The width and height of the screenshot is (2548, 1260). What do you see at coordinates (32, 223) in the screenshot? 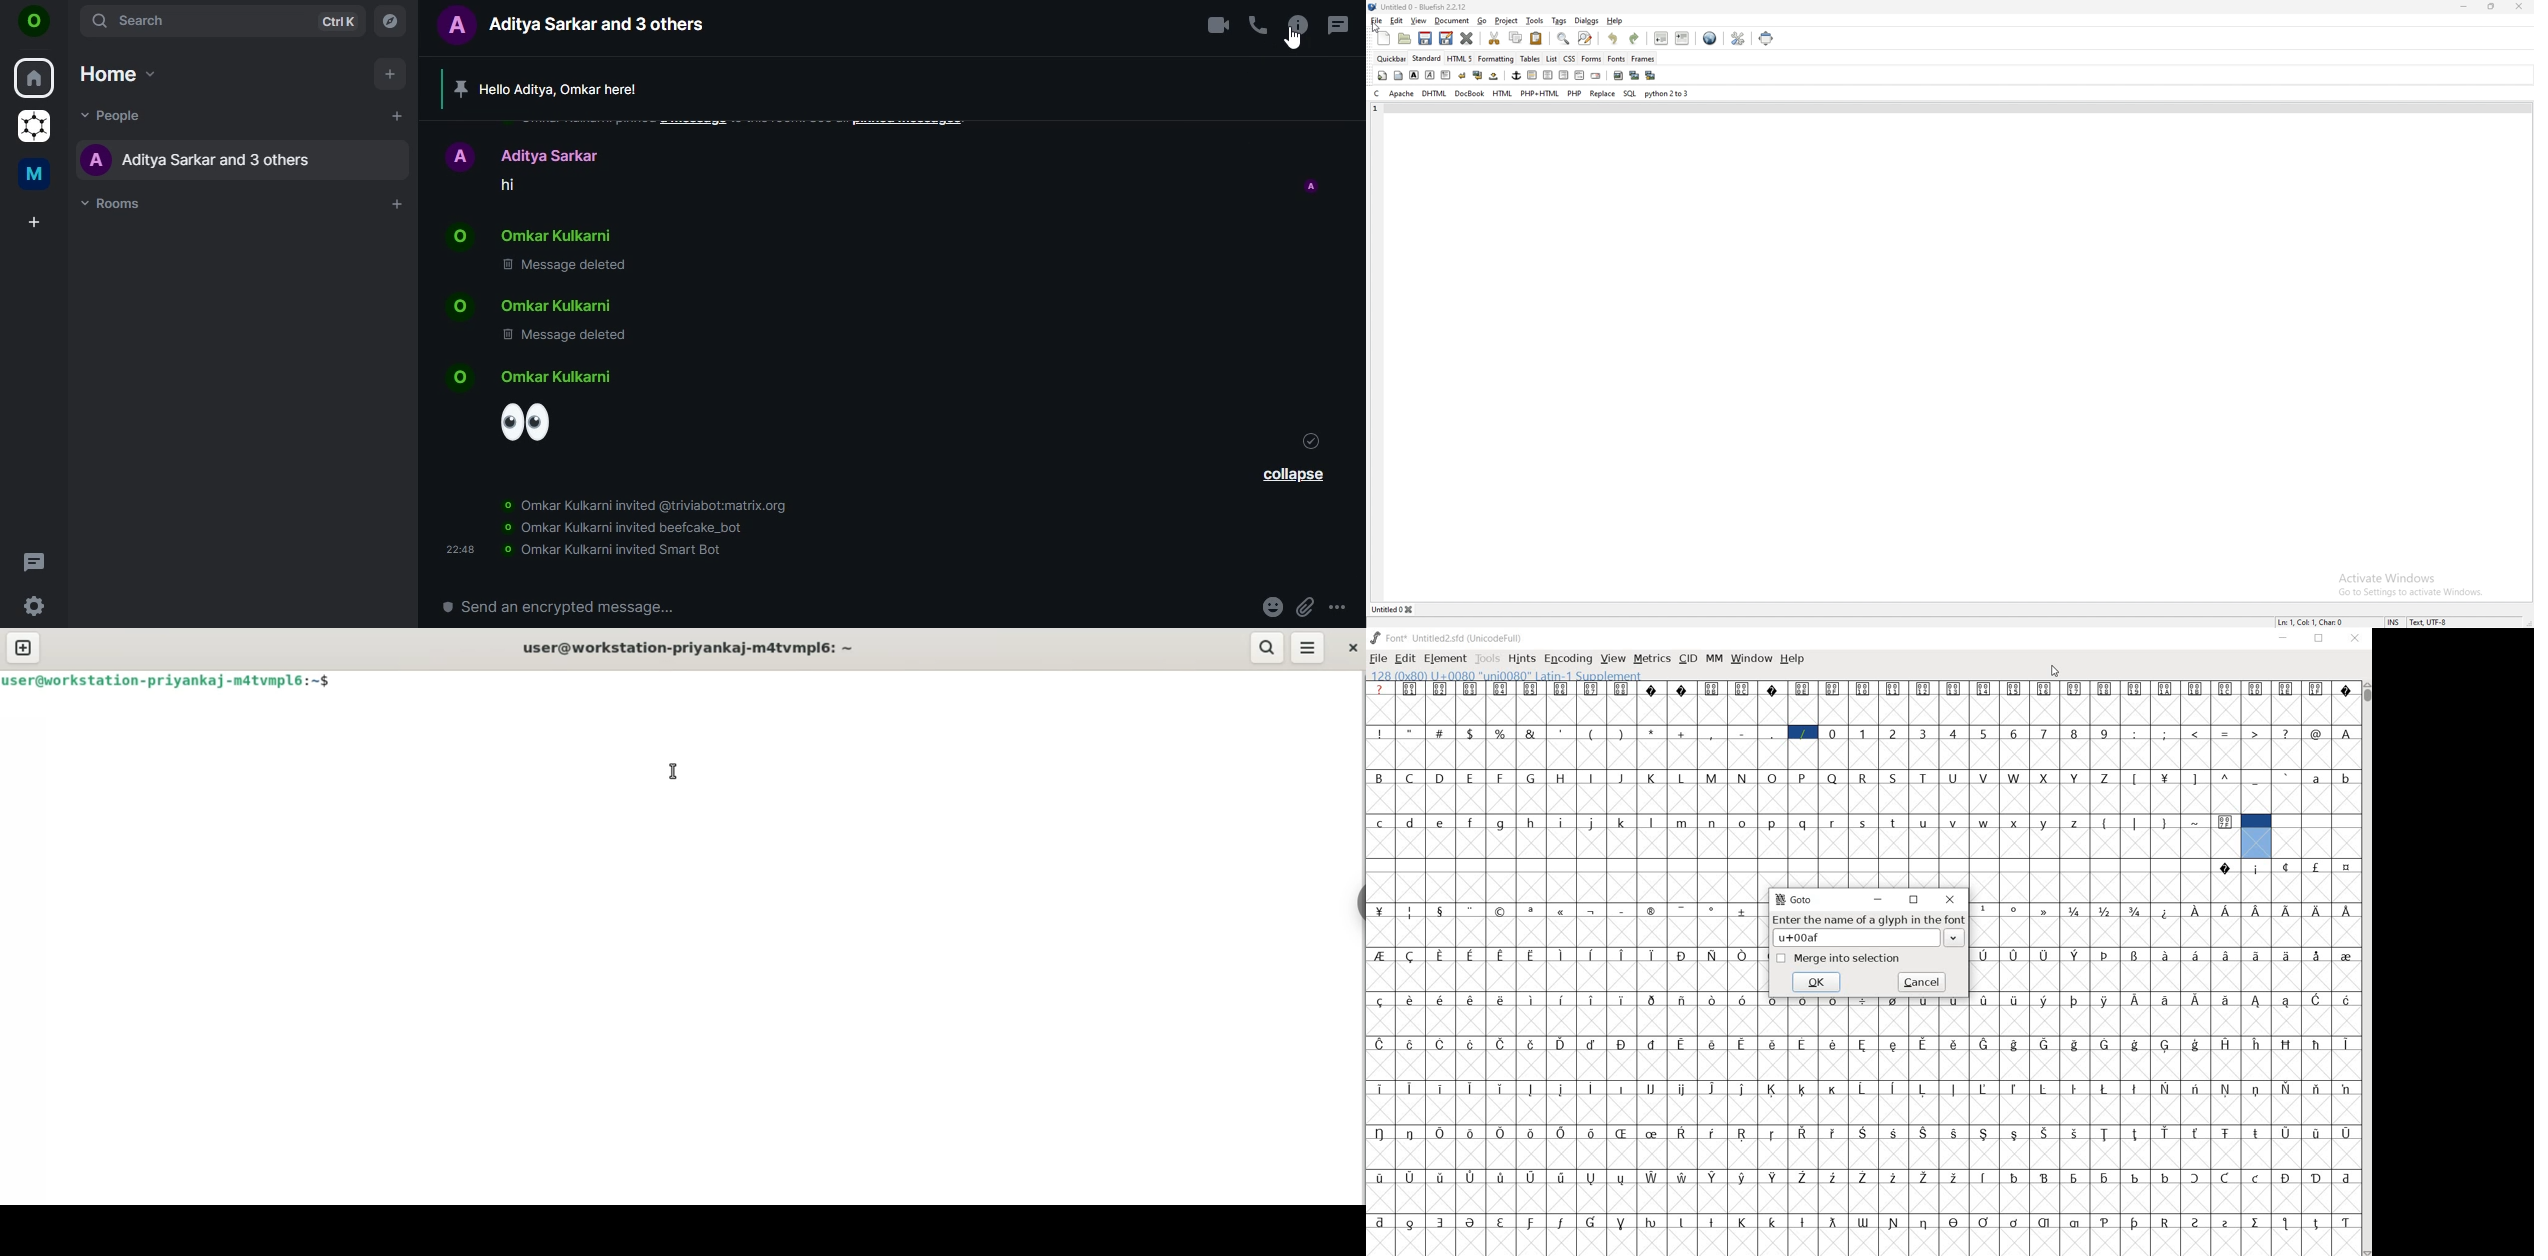
I see `create a space` at bounding box center [32, 223].